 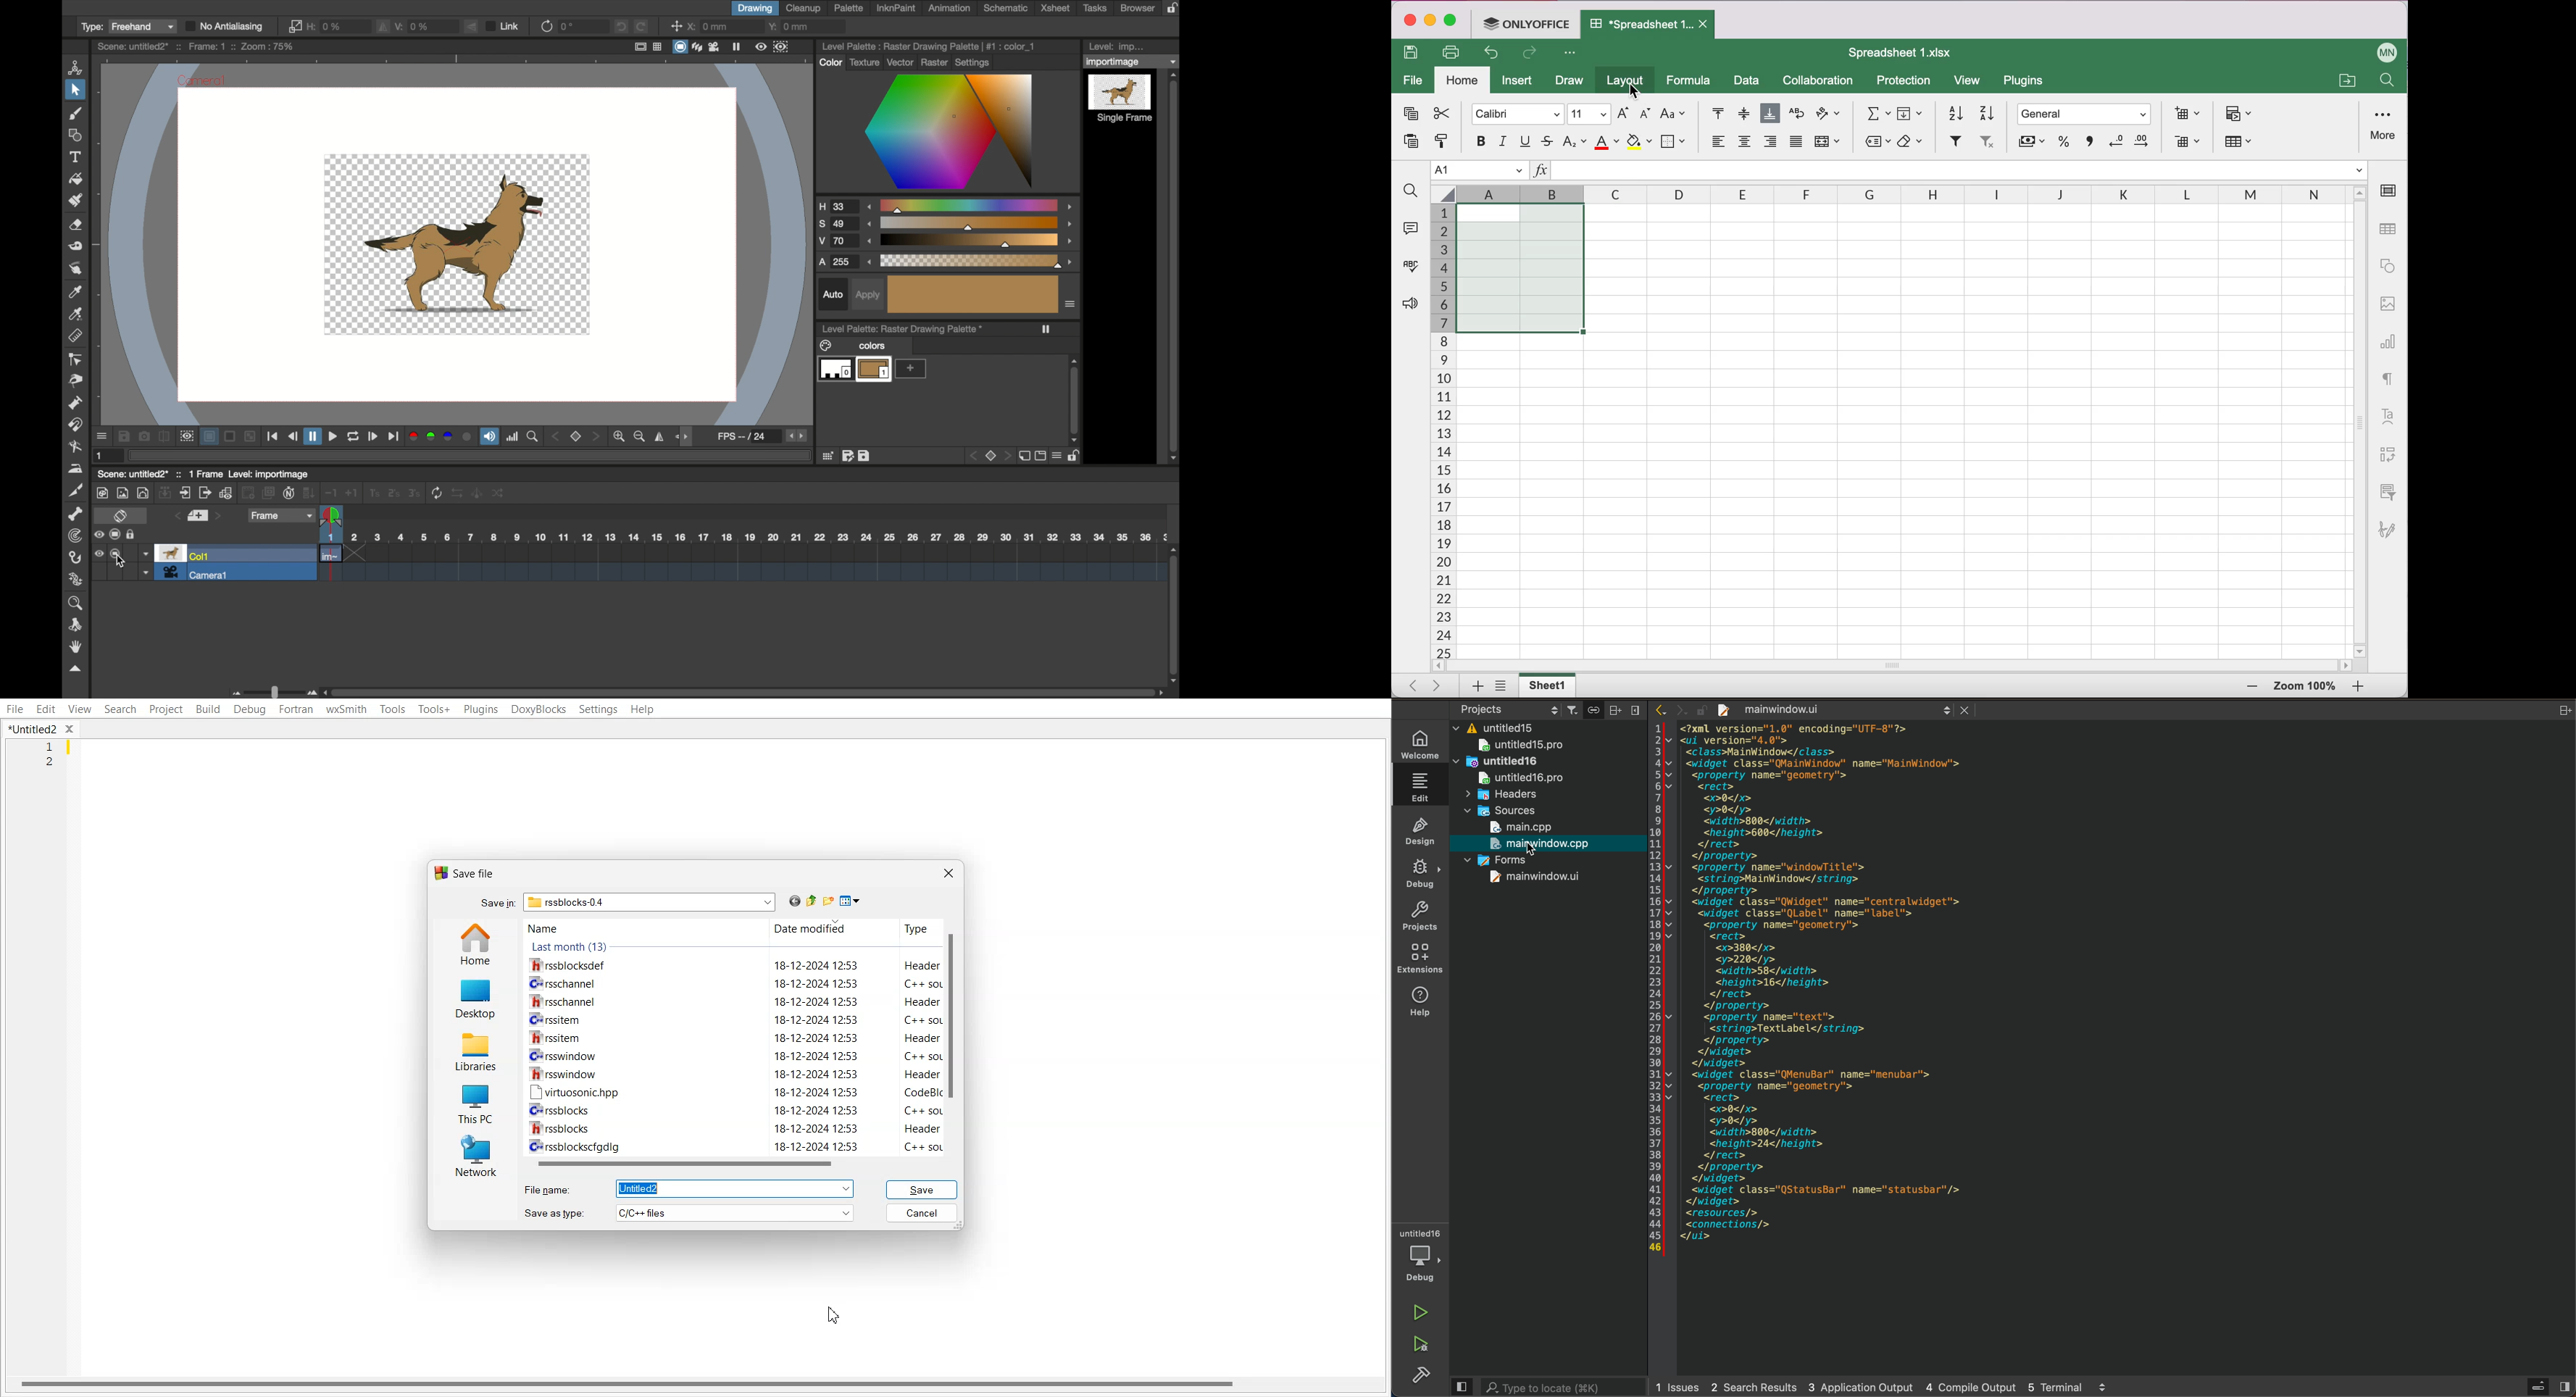 What do you see at coordinates (761, 47) in the screenshot?
I see `view` at bounding box center [761, 47].